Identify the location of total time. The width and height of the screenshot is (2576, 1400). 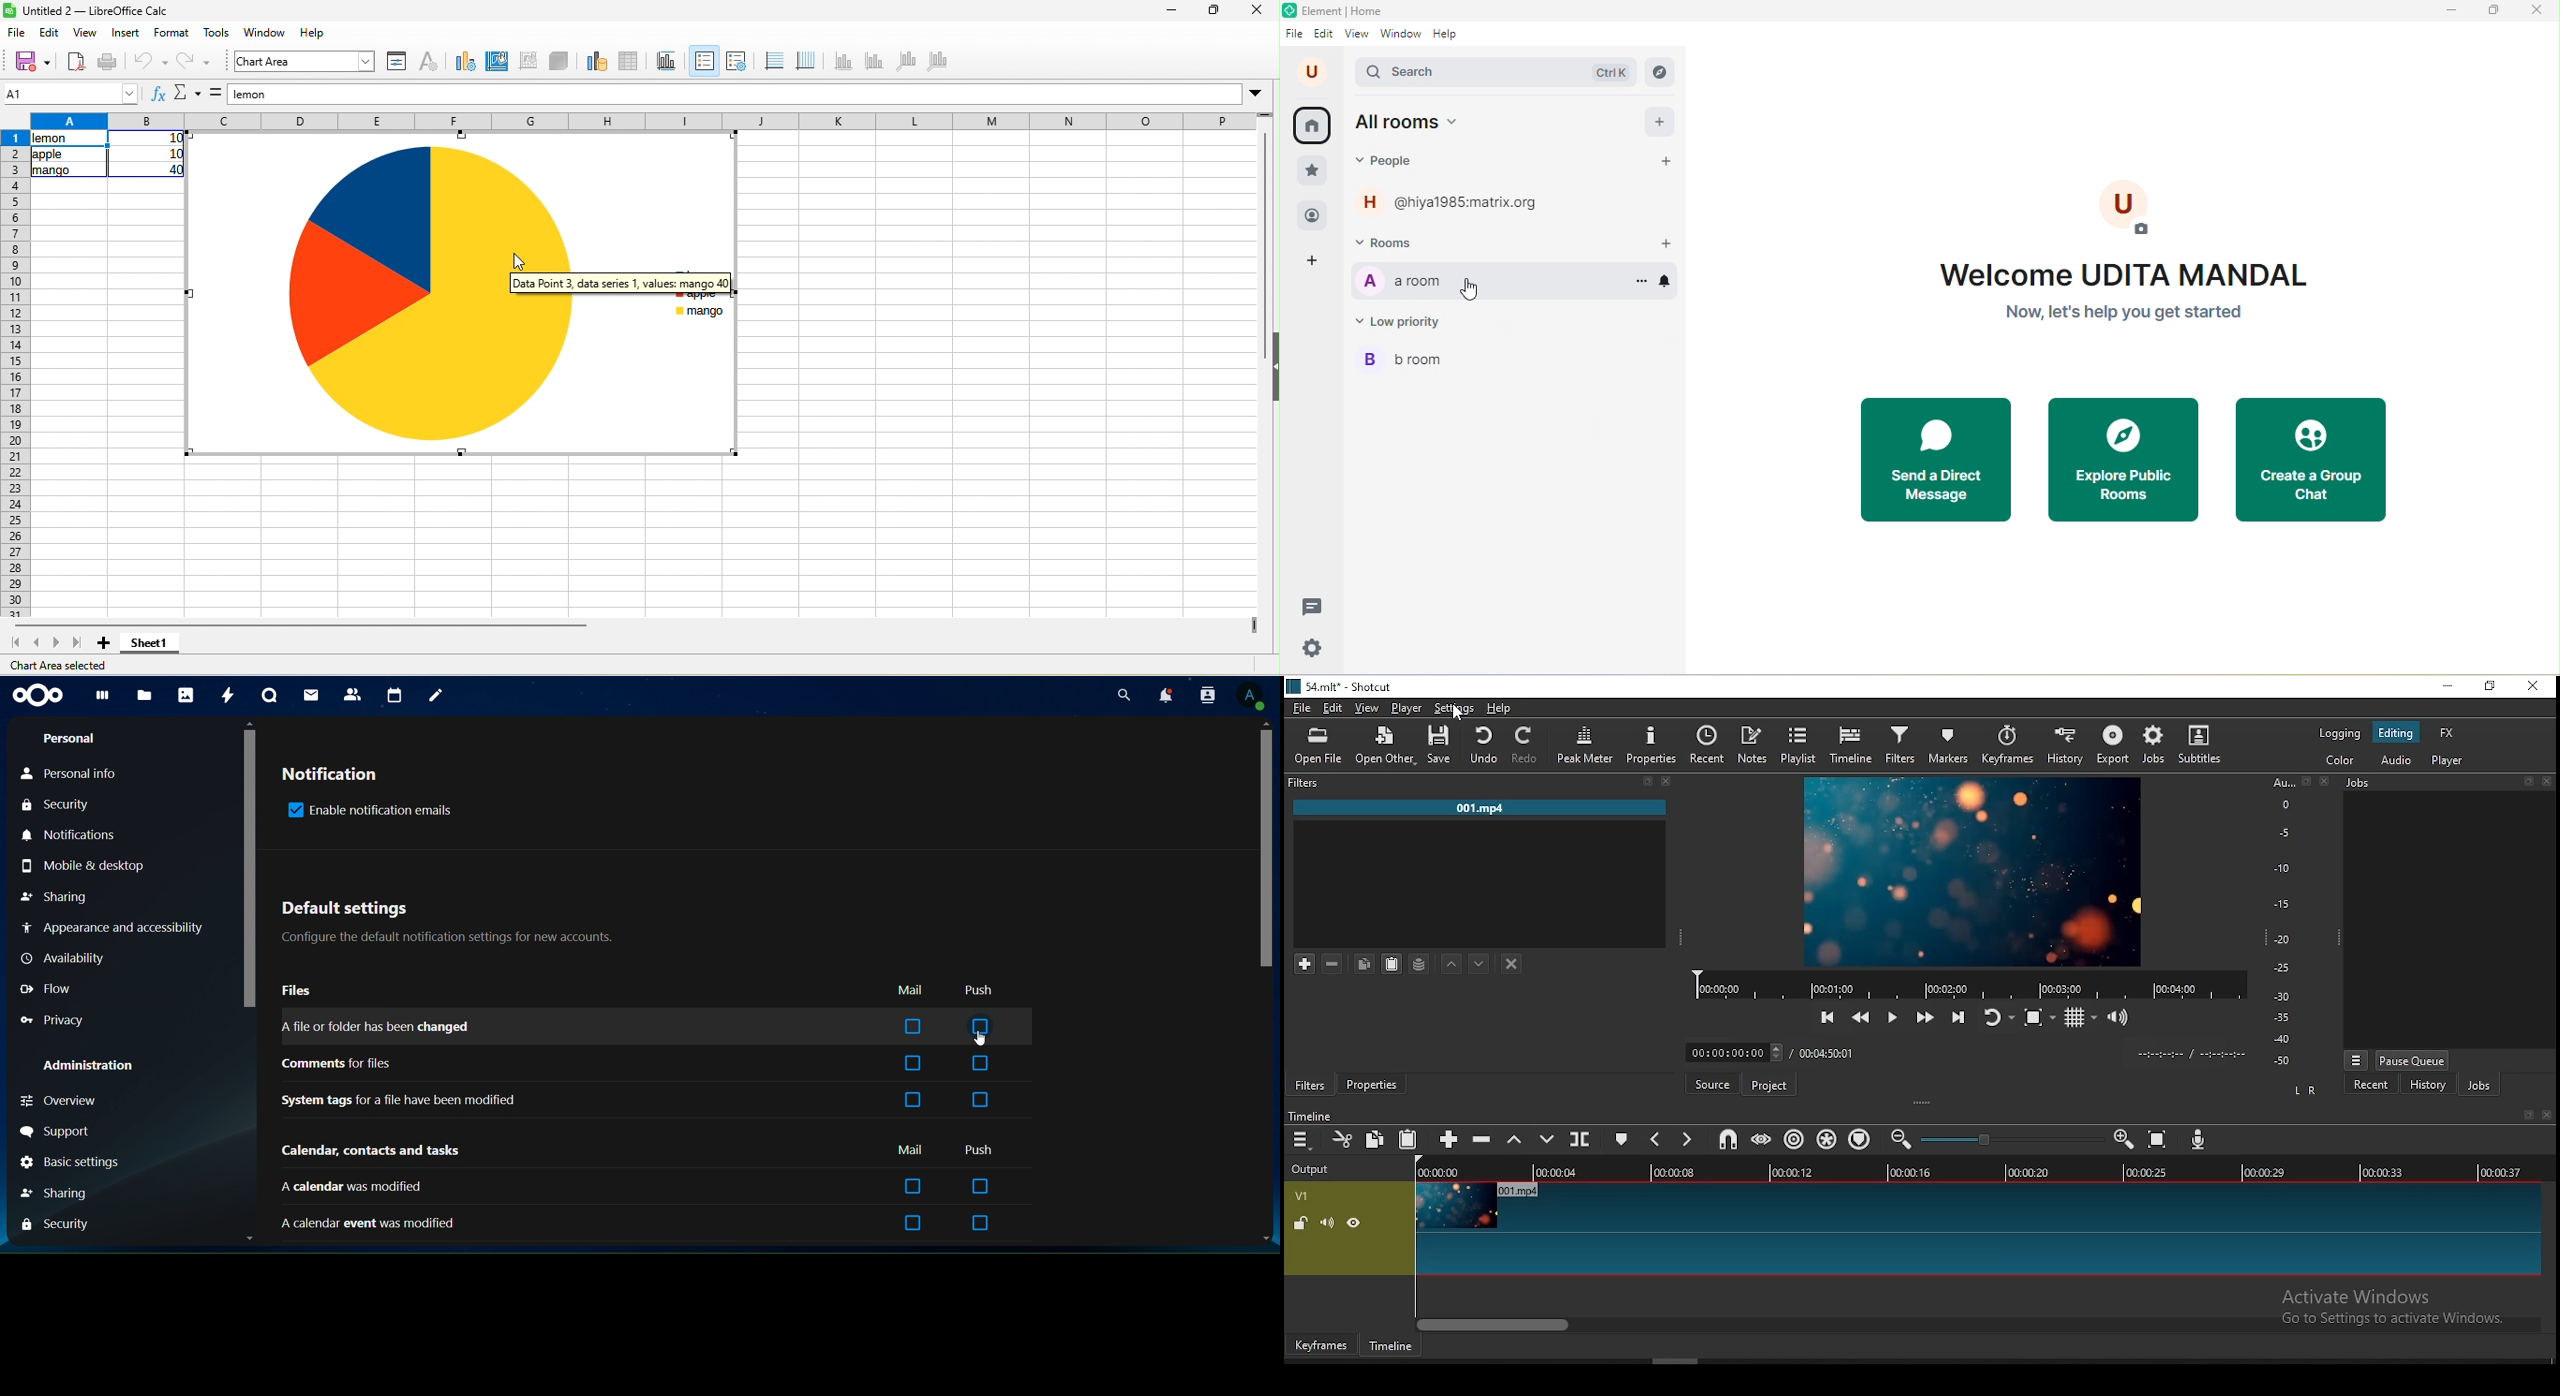
(1825, 1055).